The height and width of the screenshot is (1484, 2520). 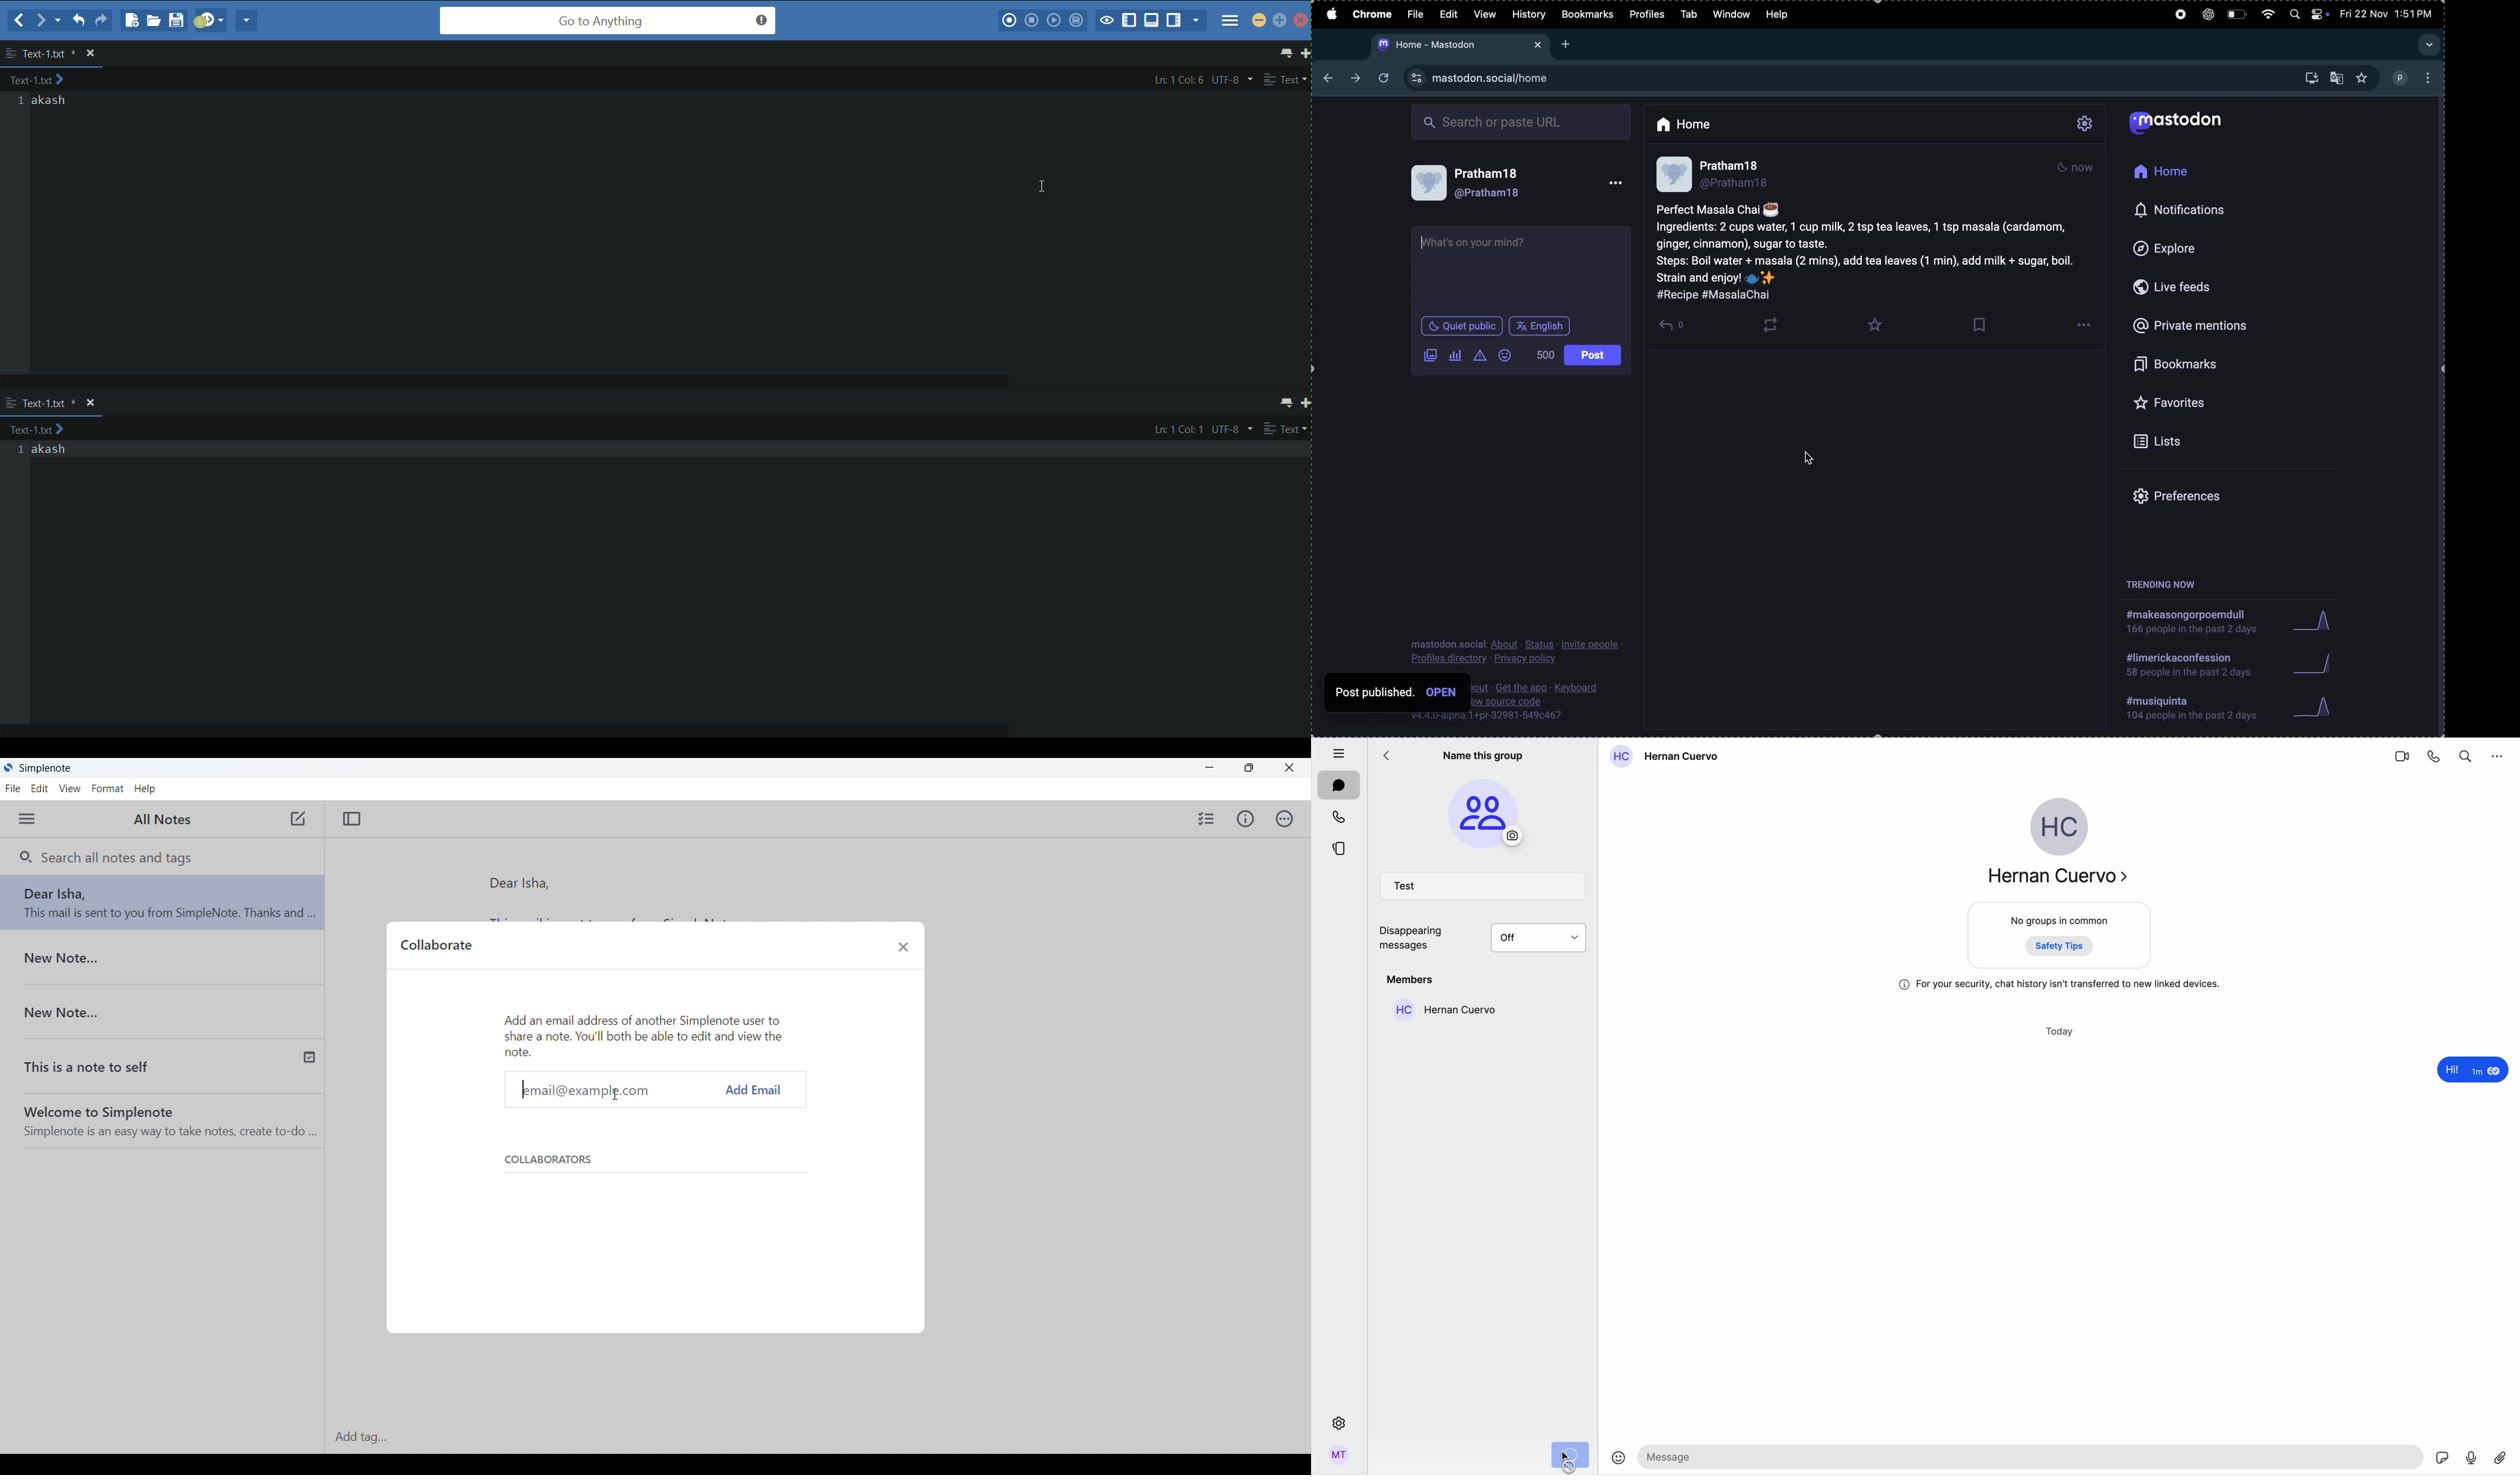 What do you see at coordinates (1358, 79) in the screenshot?
I see `next` at bounding box center [1358, 79].